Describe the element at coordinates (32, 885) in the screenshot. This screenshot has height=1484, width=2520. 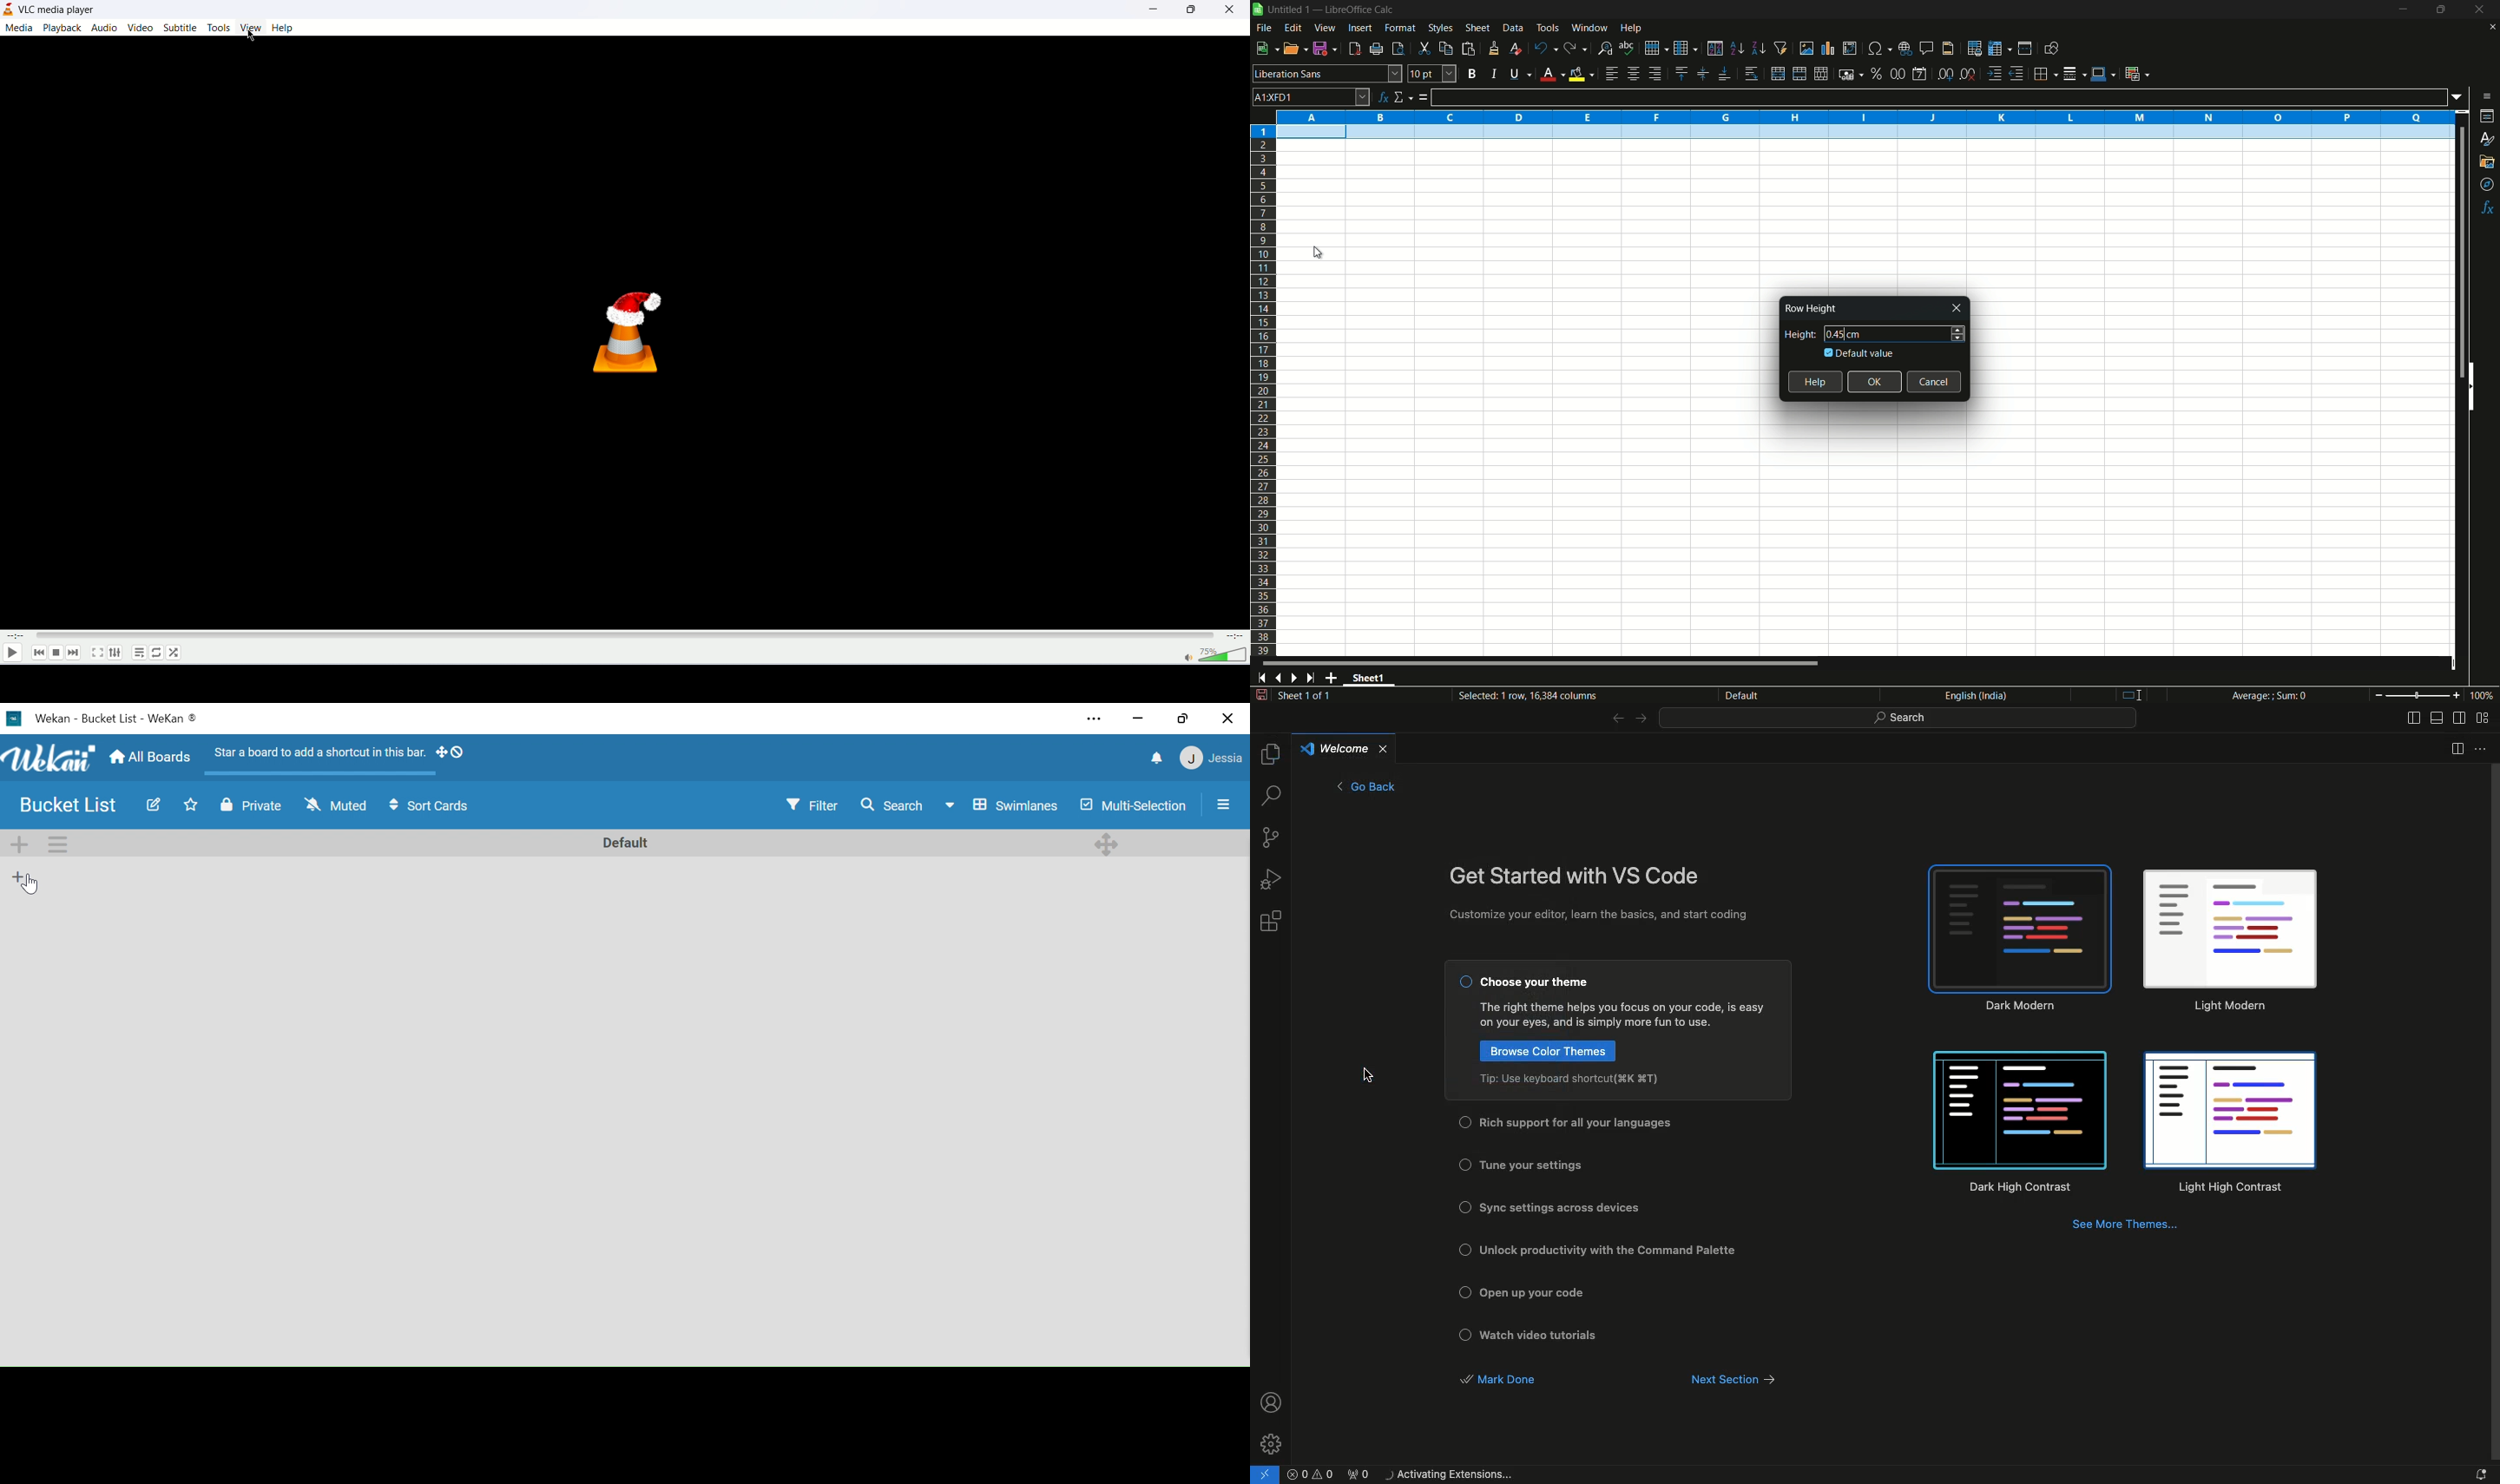
I see `cursor` at that location.